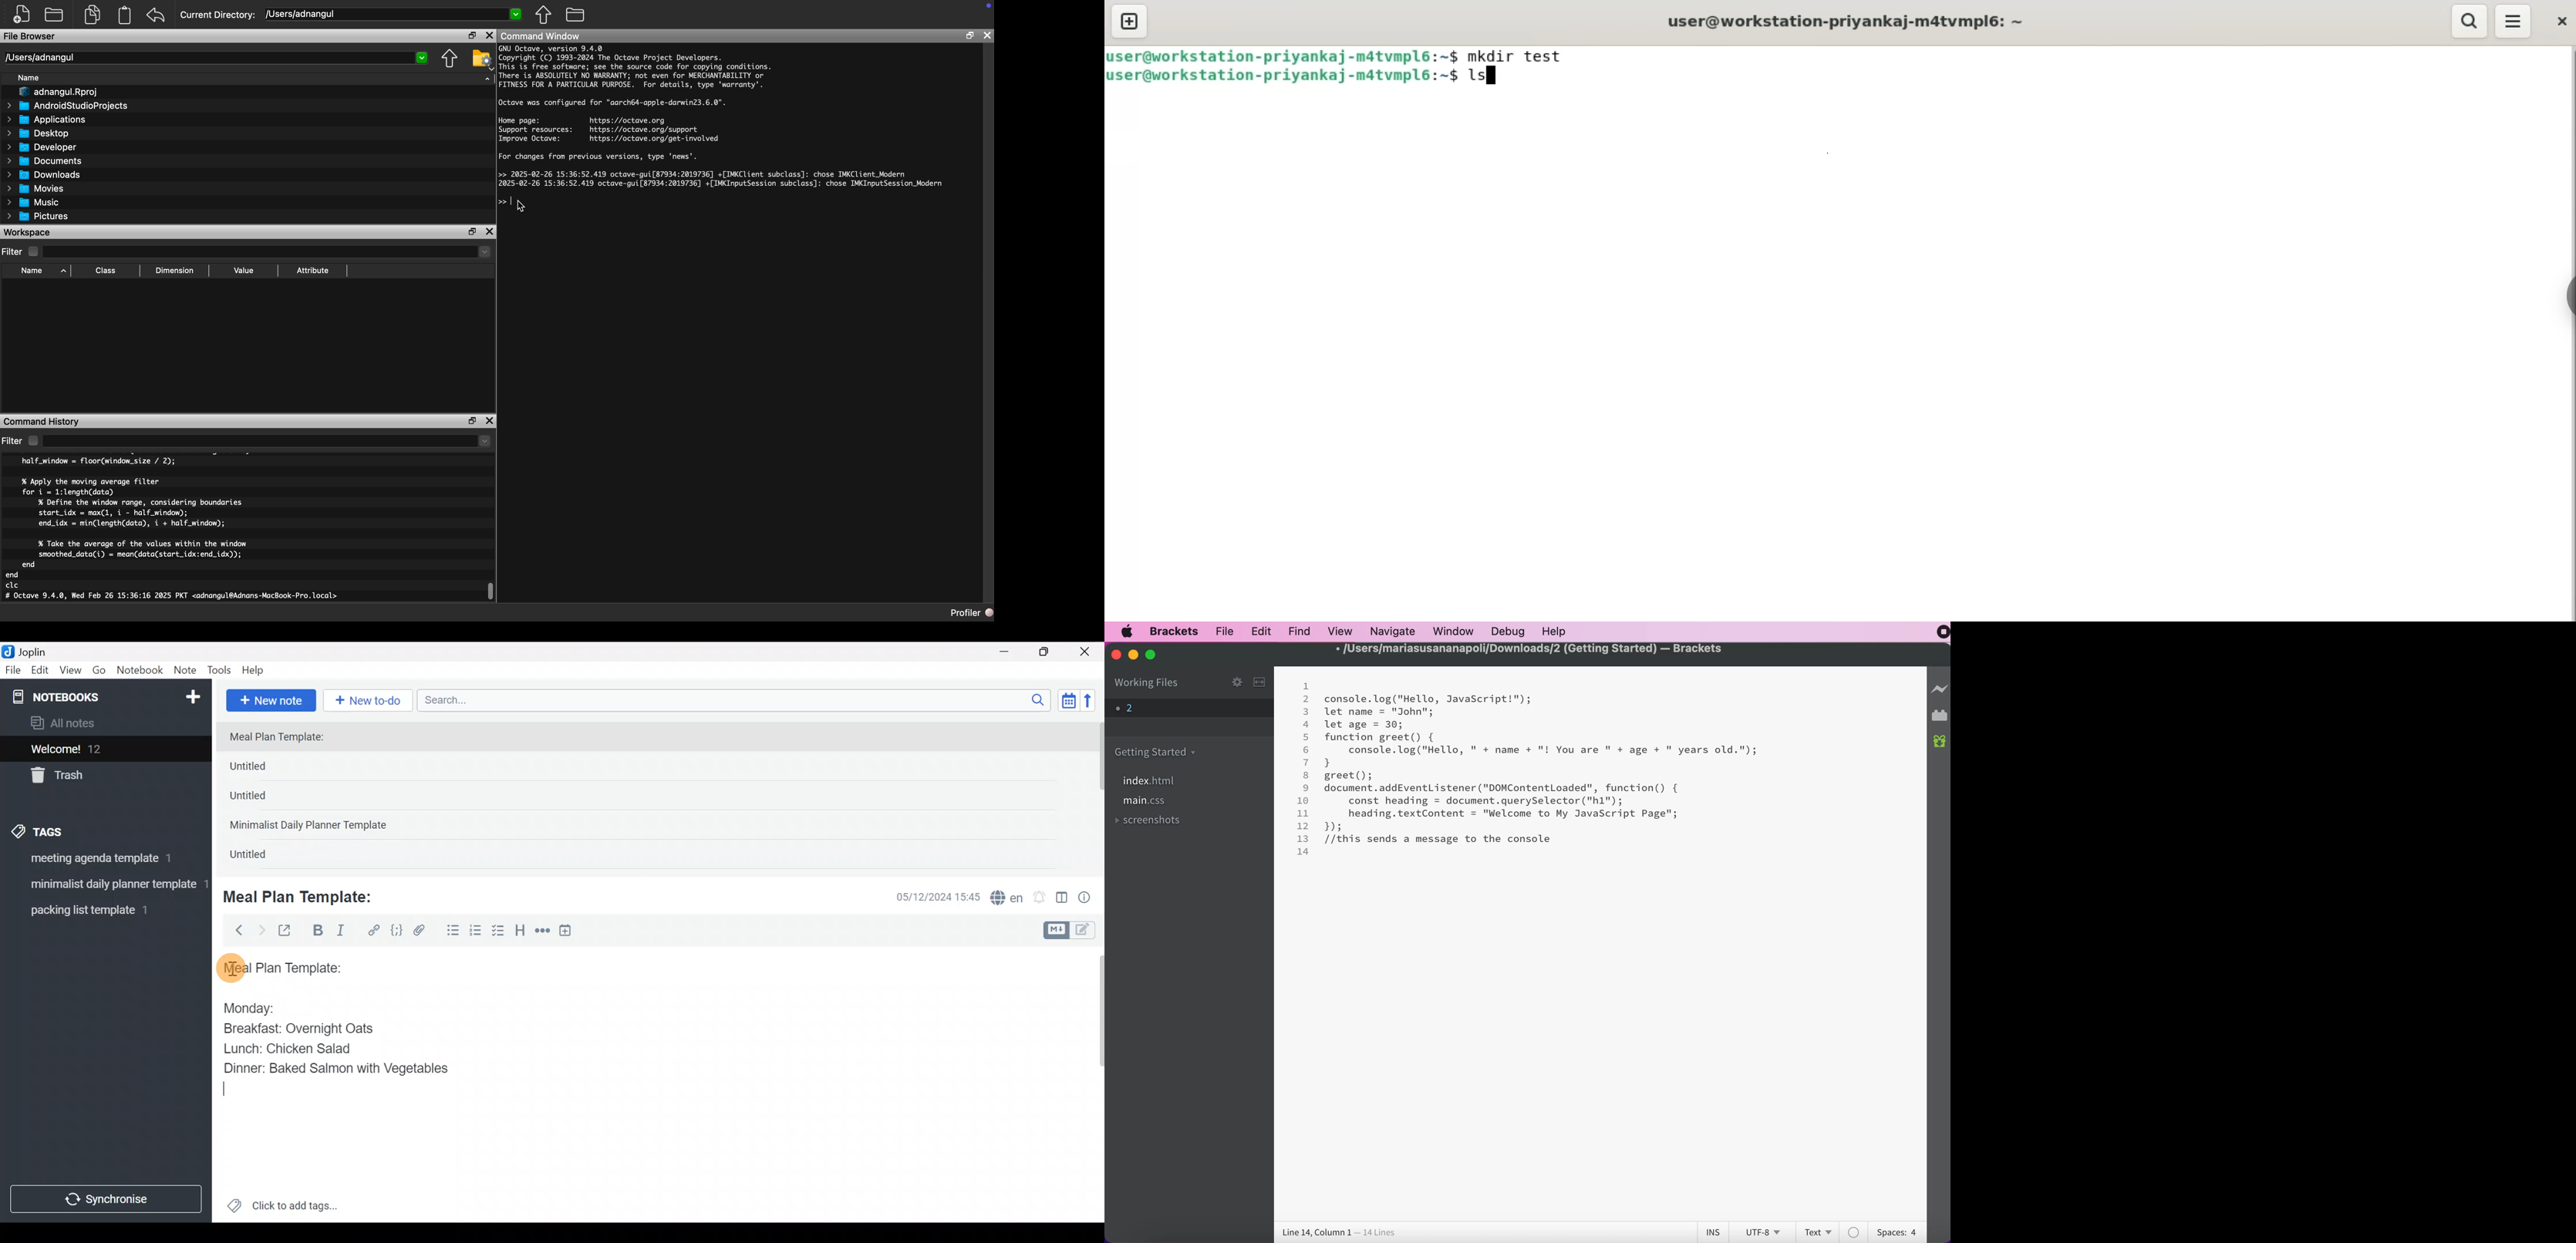 This screenshot has width=2576, height=1260. I want to click on Code, so click(395, 930).